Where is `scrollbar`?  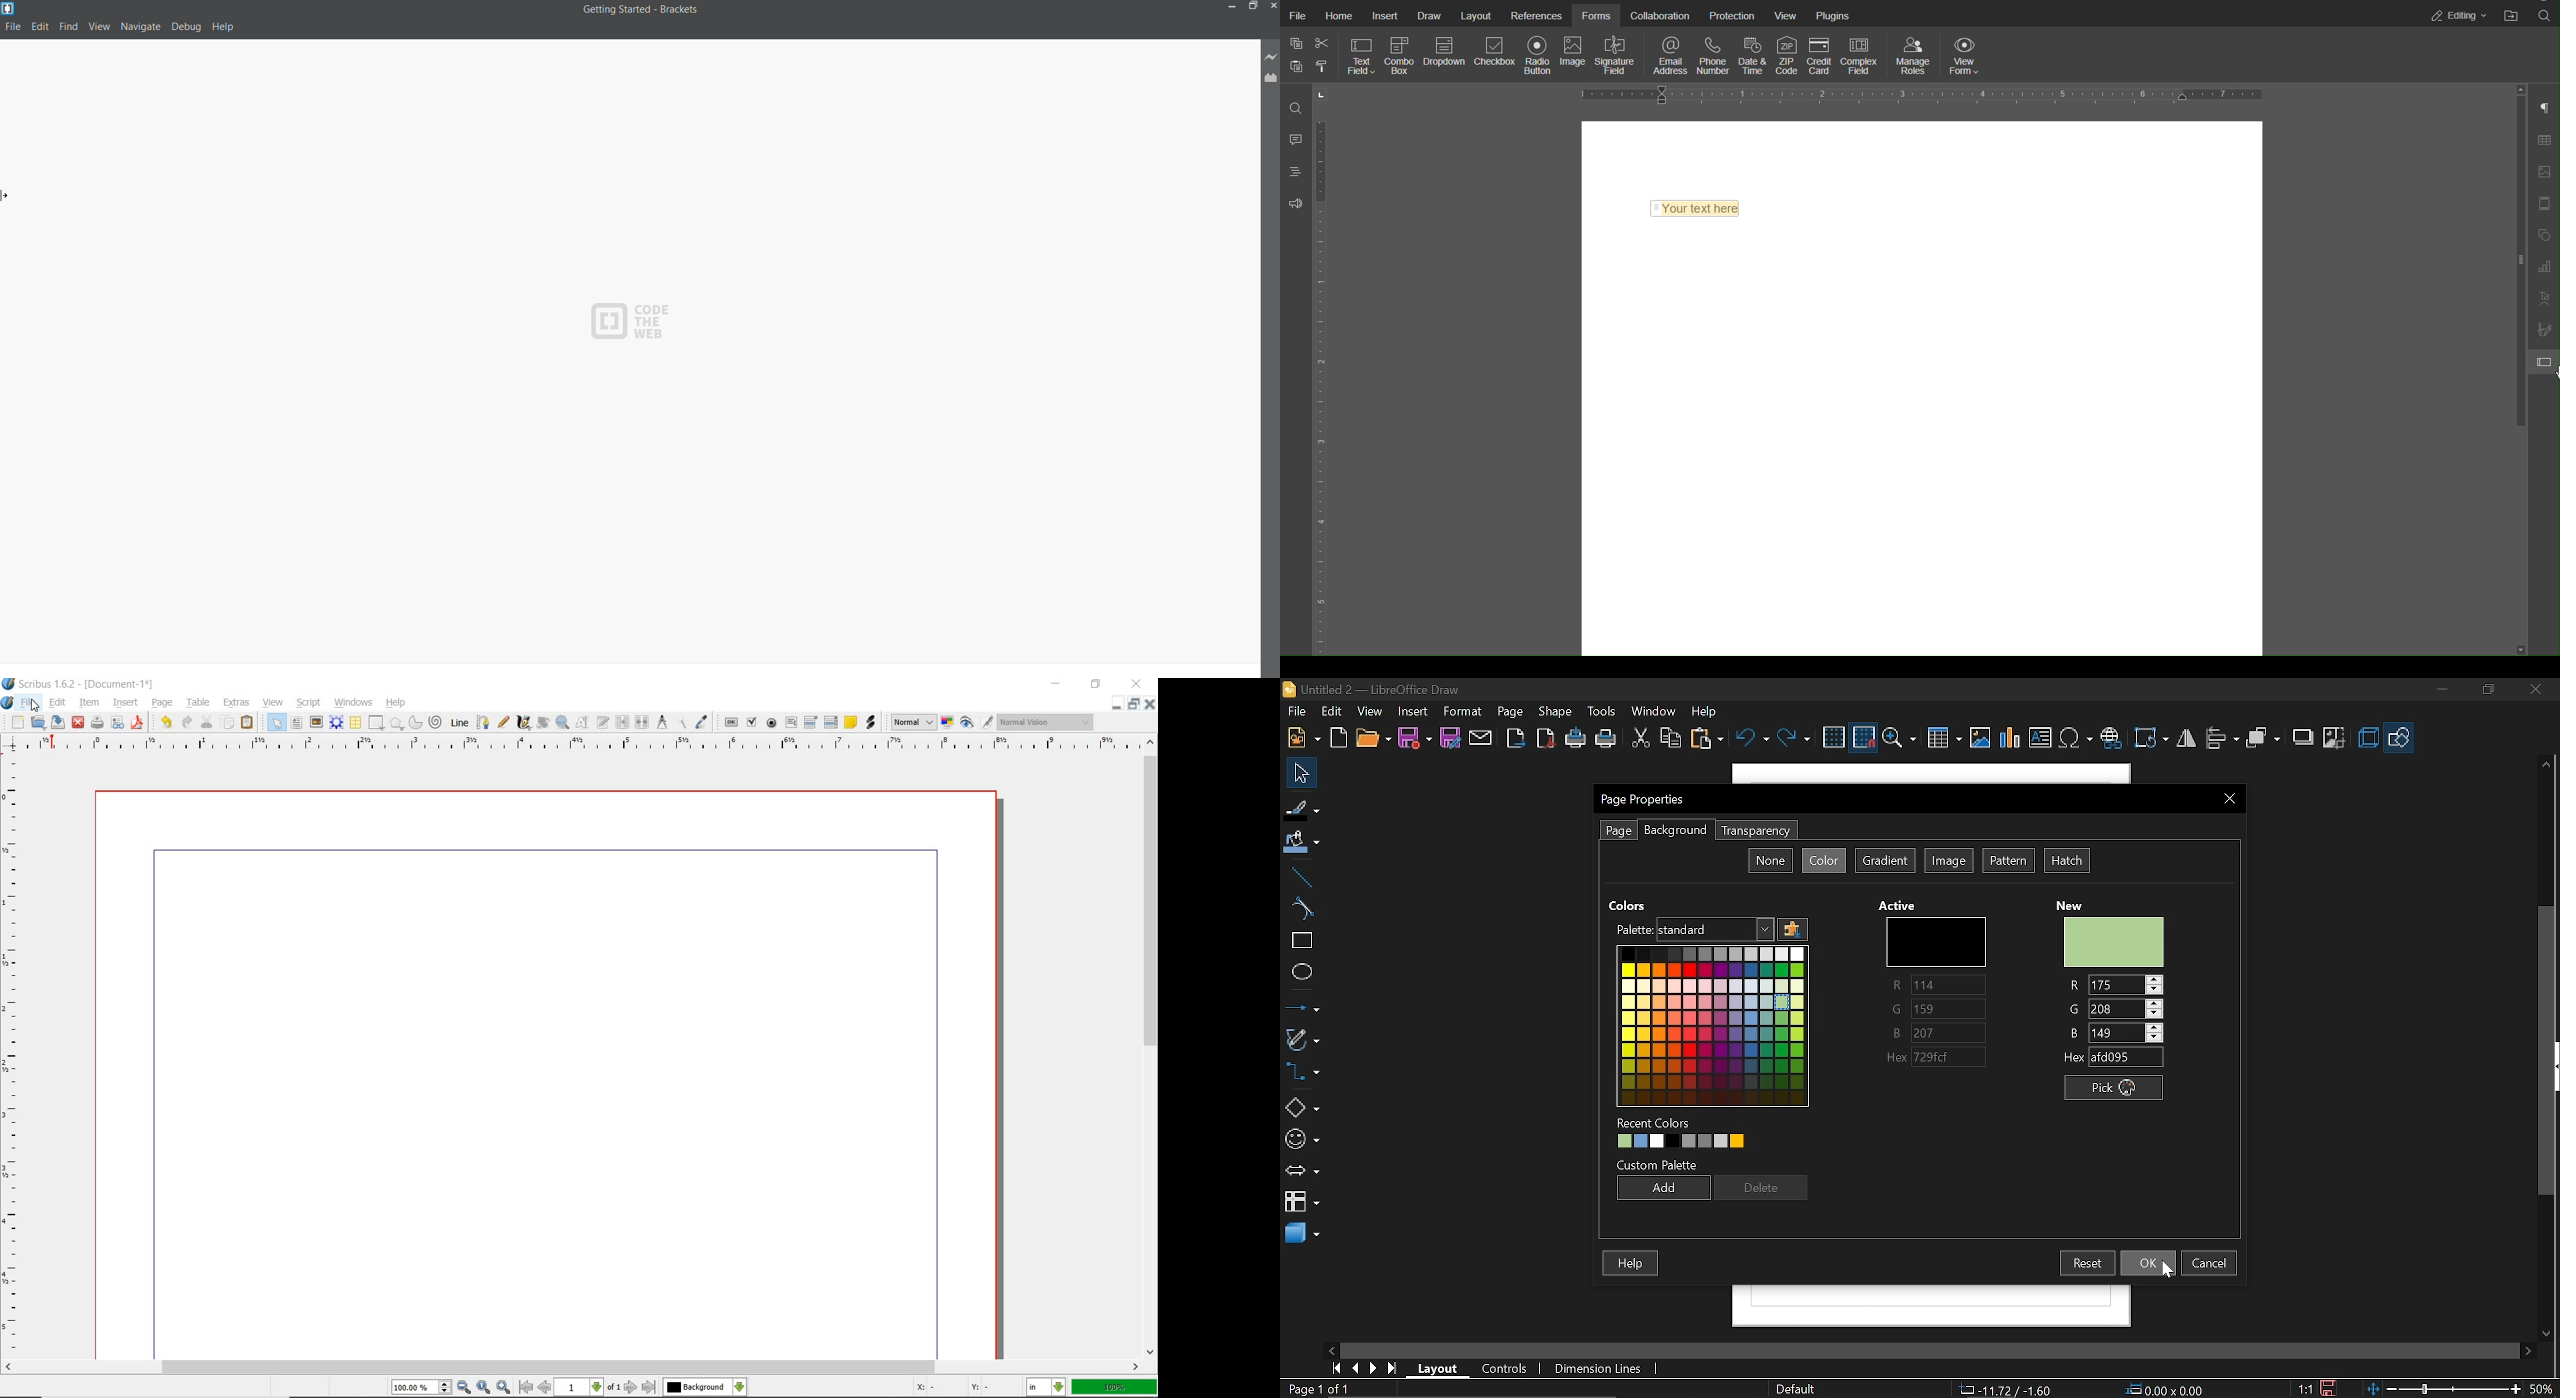 scrollbar is located at coordinates (1150, 1047).